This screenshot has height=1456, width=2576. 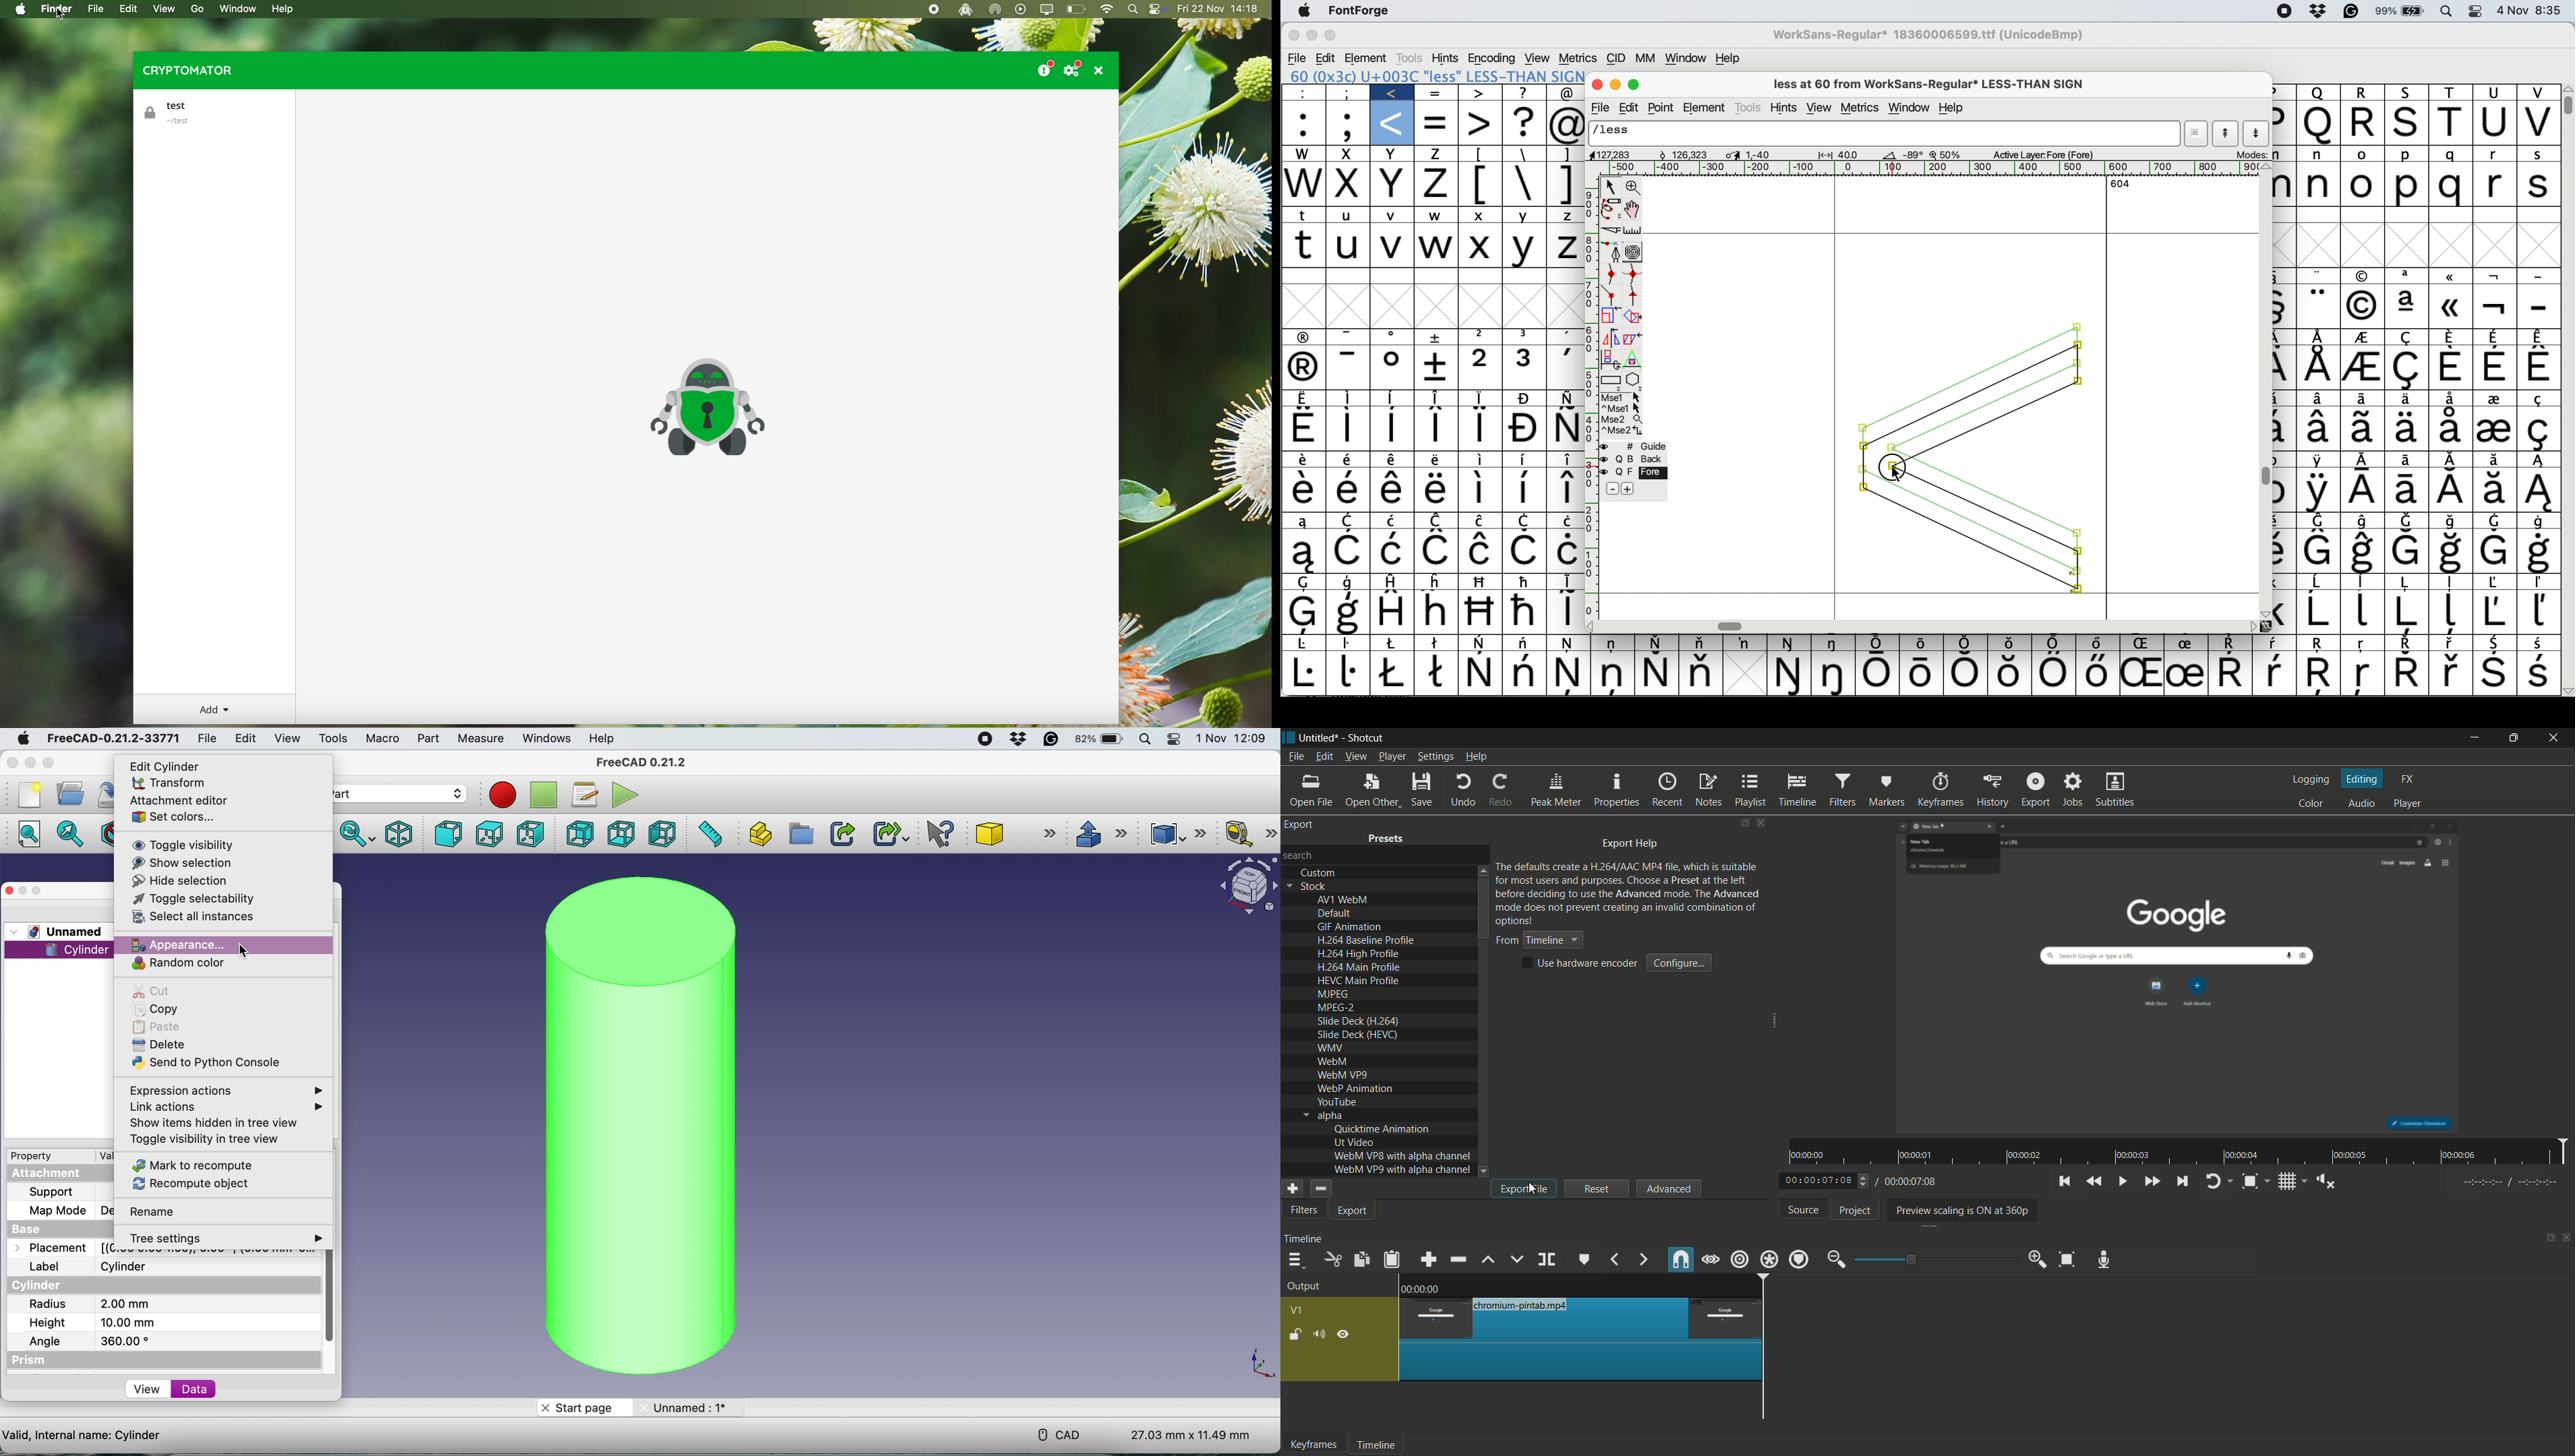 What do you see at coordinates (1438, 553) in the screenshot?
I see `Symbol` at bounding box center [1438, 553].